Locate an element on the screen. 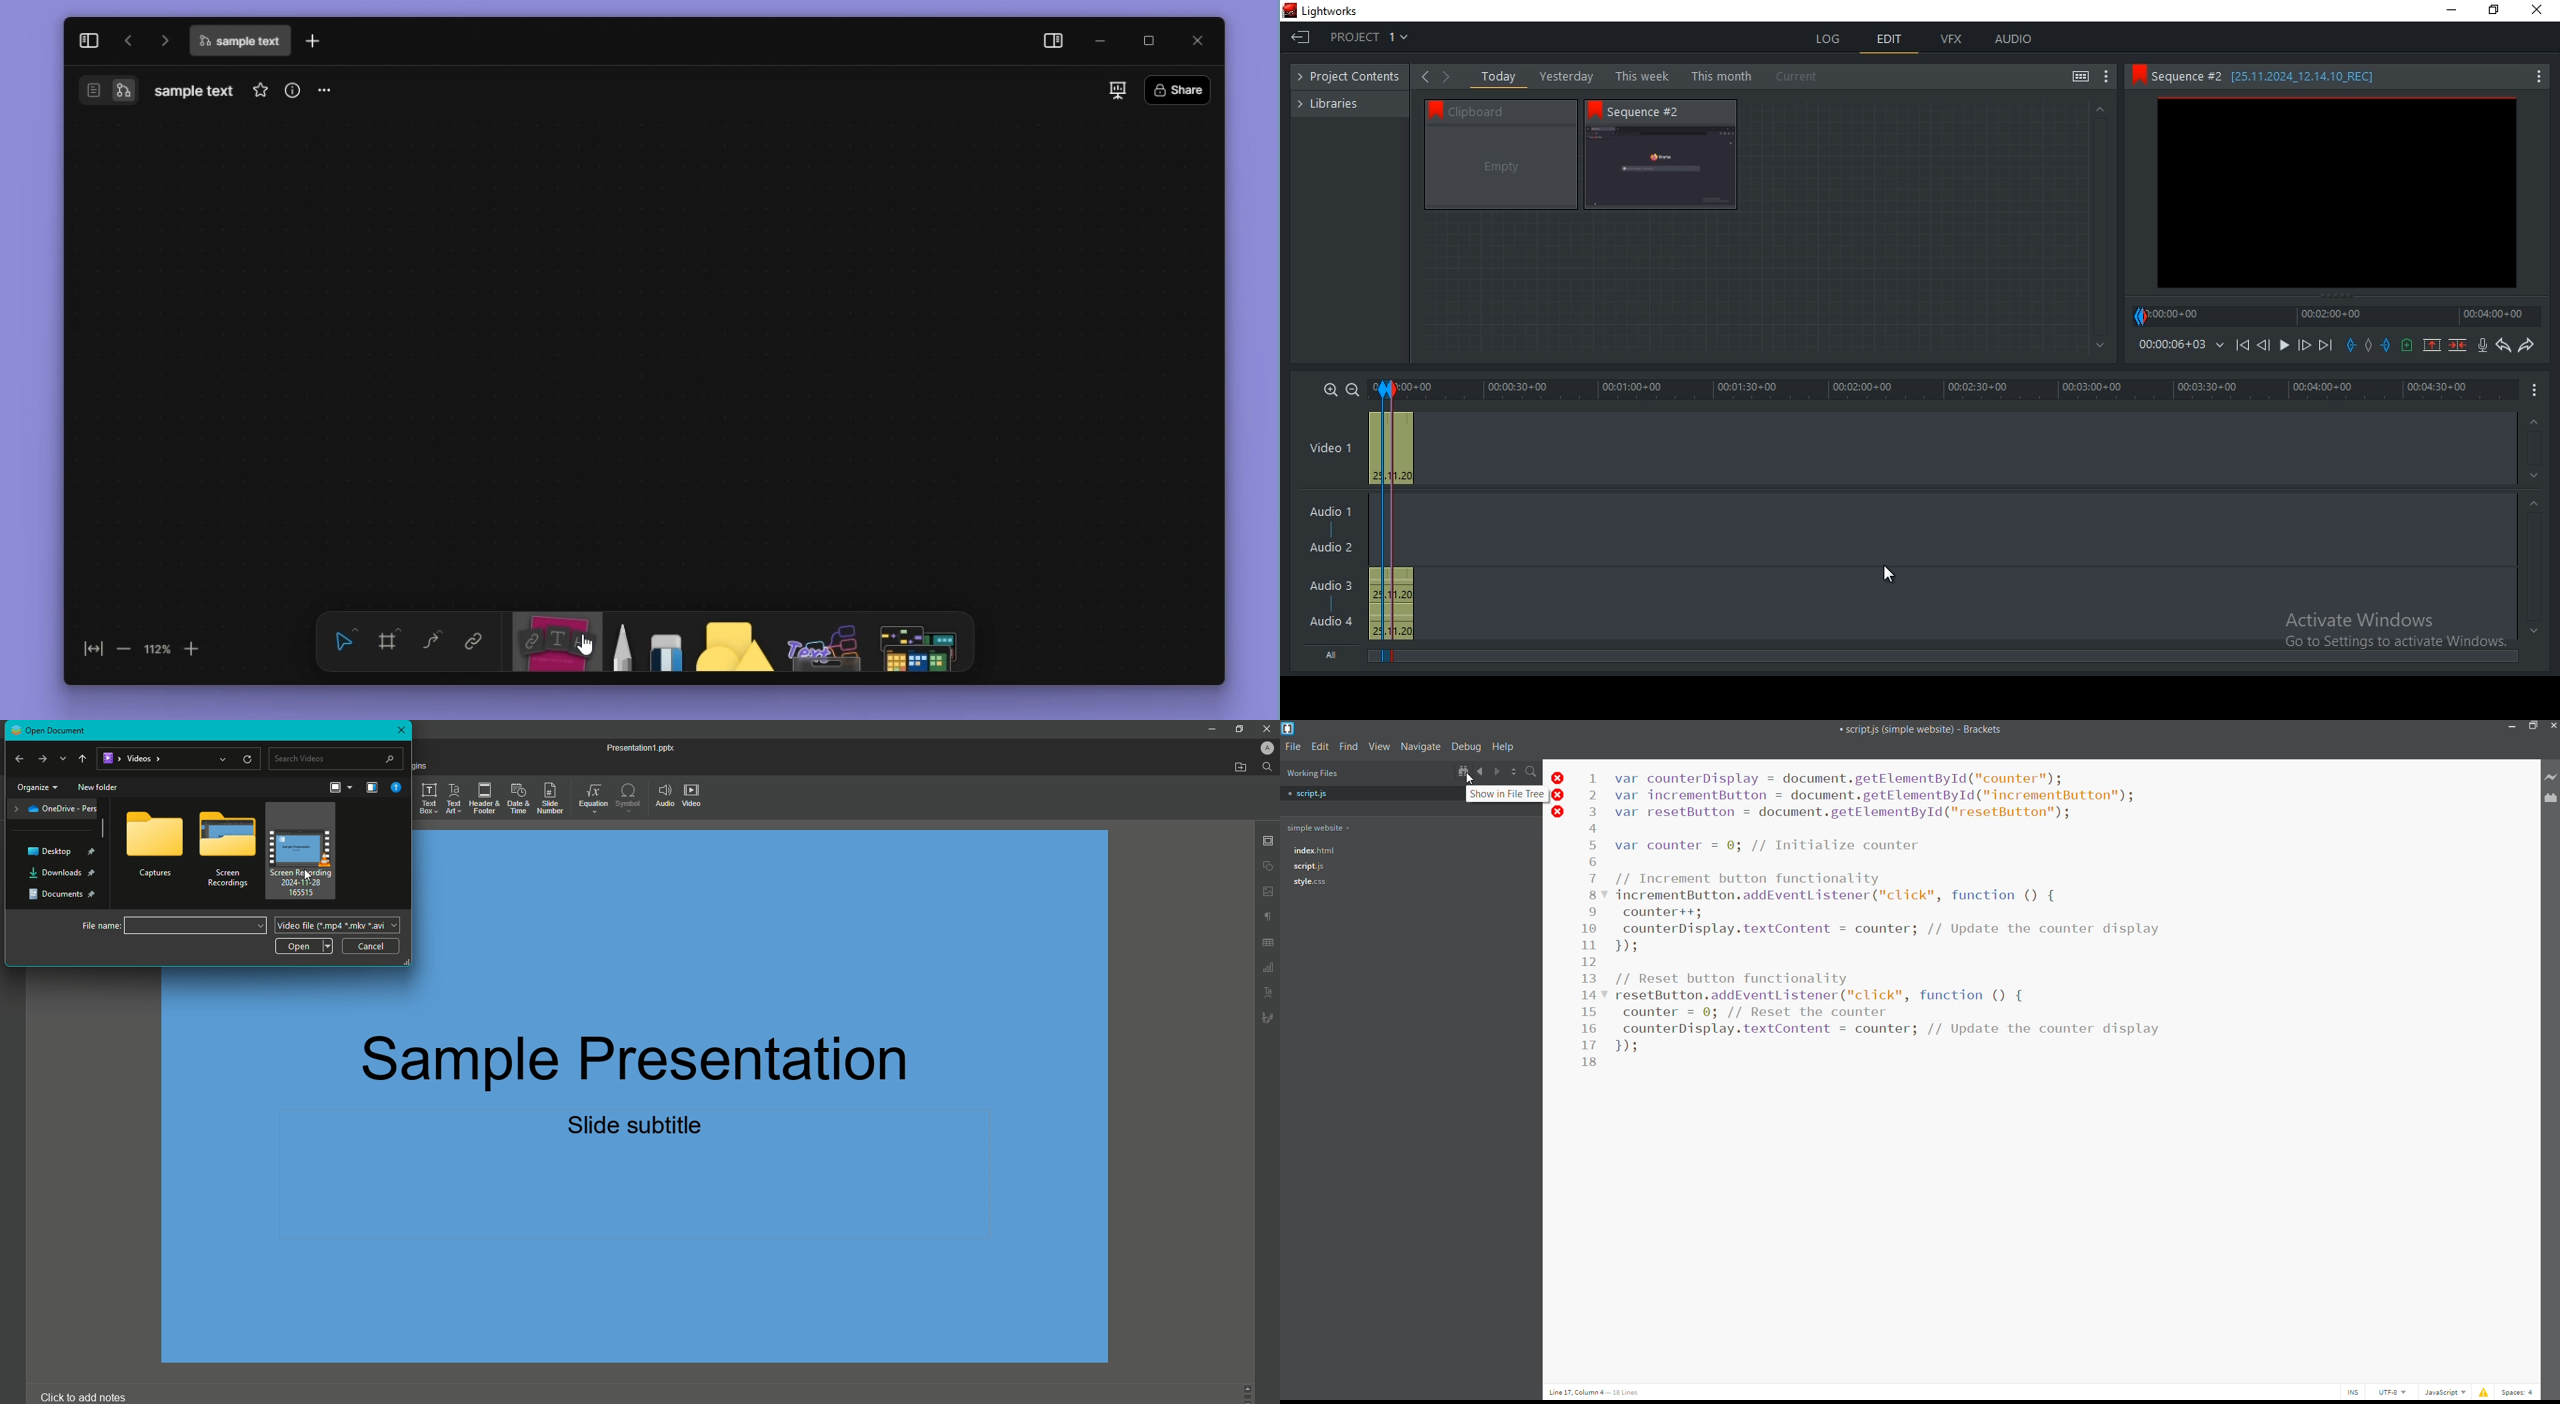 The height and width of the screenshot is (1428, 2576). Greyed out up arrow is located at coordinates (2532, 424).